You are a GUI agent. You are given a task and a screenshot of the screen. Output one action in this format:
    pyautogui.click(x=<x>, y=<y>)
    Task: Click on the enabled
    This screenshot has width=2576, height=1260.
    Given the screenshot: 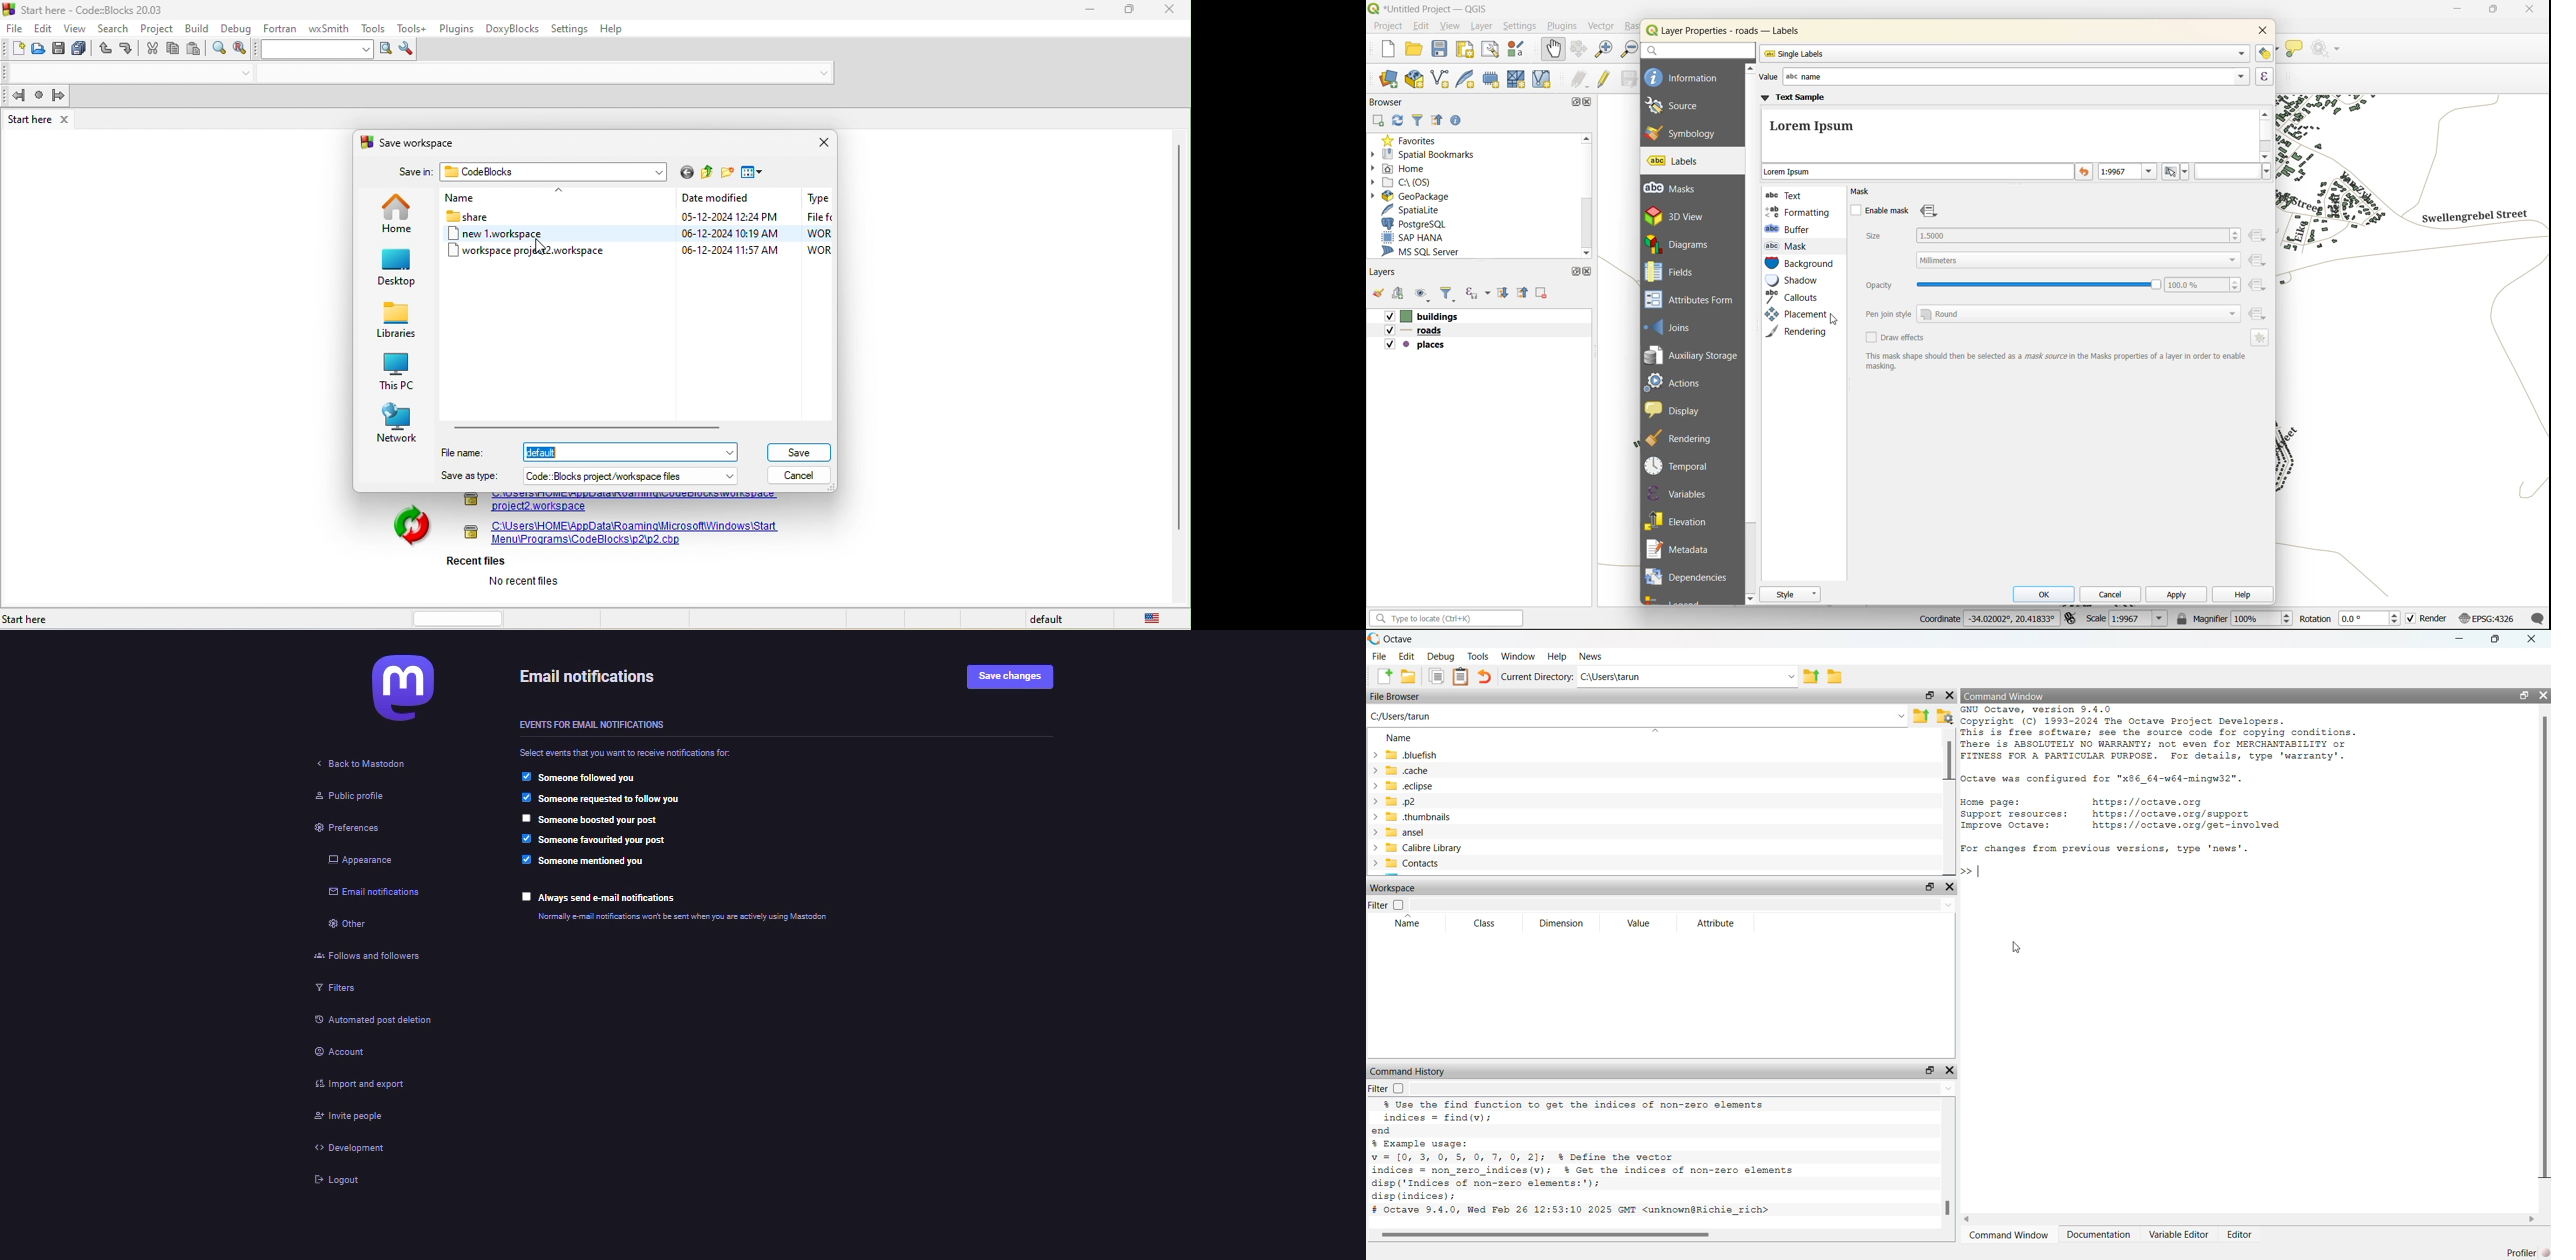 What is the action you would take?
    pyautogui.click(x=524, y=797)
    